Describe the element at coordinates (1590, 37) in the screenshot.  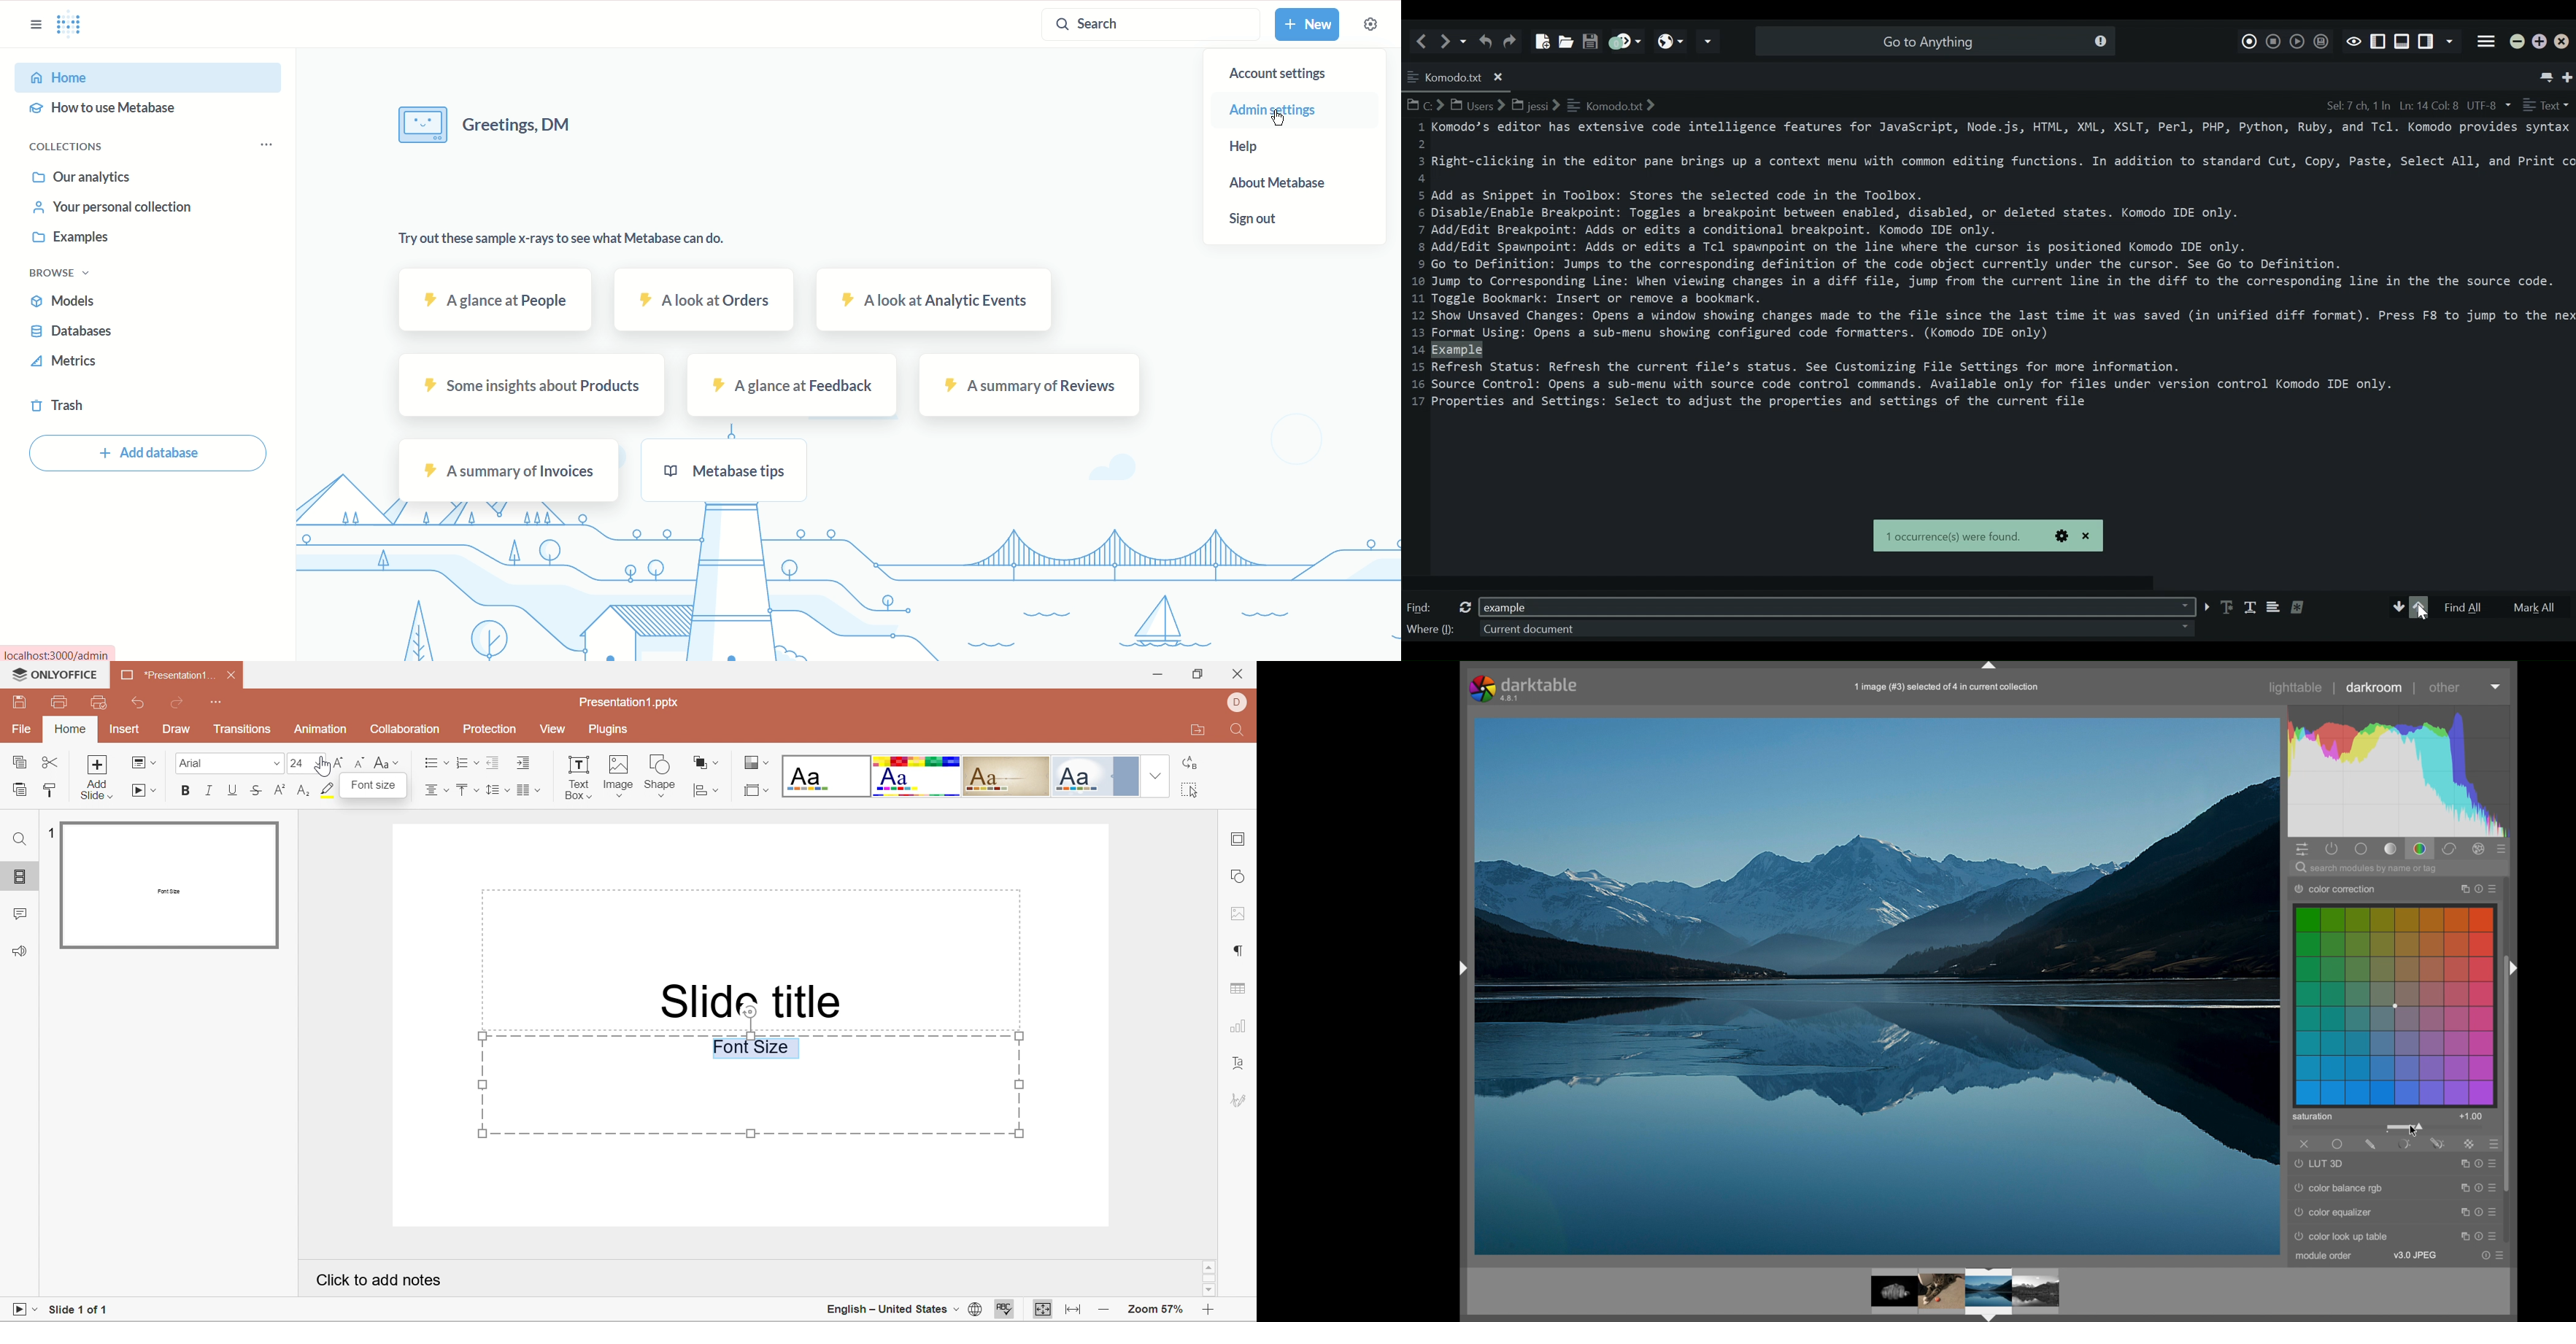
I see `Save` at that location.